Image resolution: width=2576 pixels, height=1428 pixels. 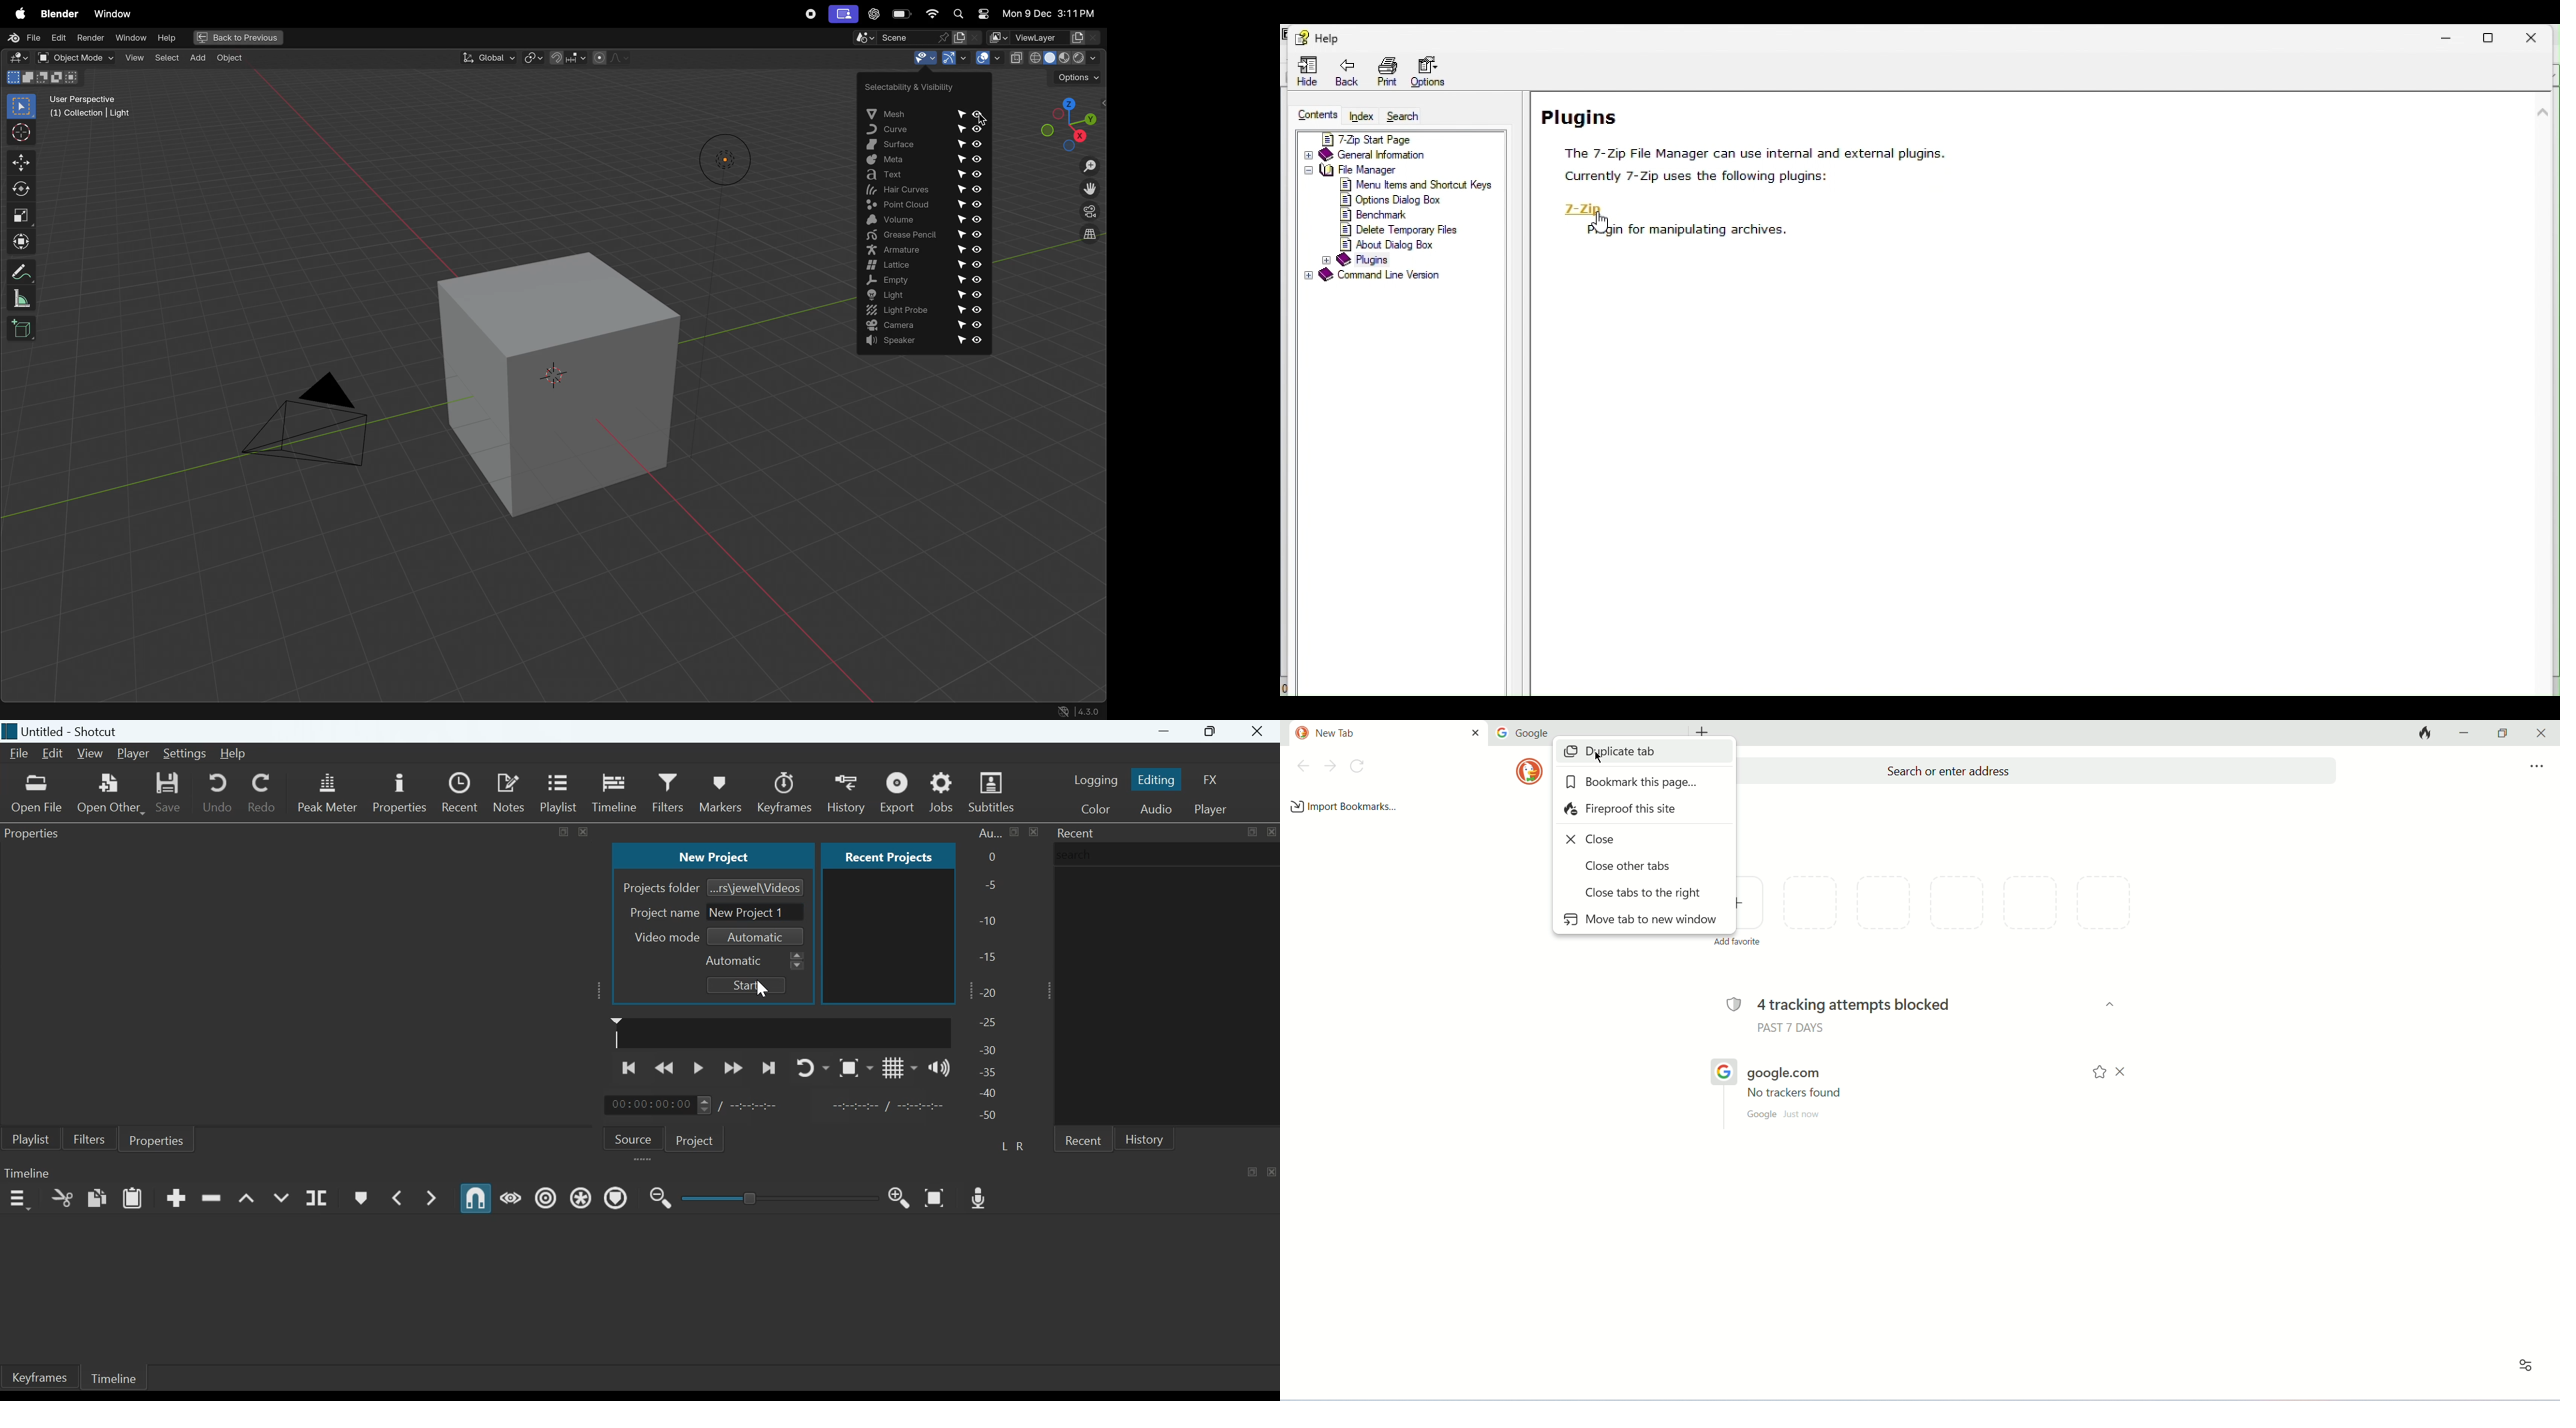 What do you see at coordinates (1733, 1004) in the screenshot?
I see `tracking logo` at bounding box center [1733, 1004].